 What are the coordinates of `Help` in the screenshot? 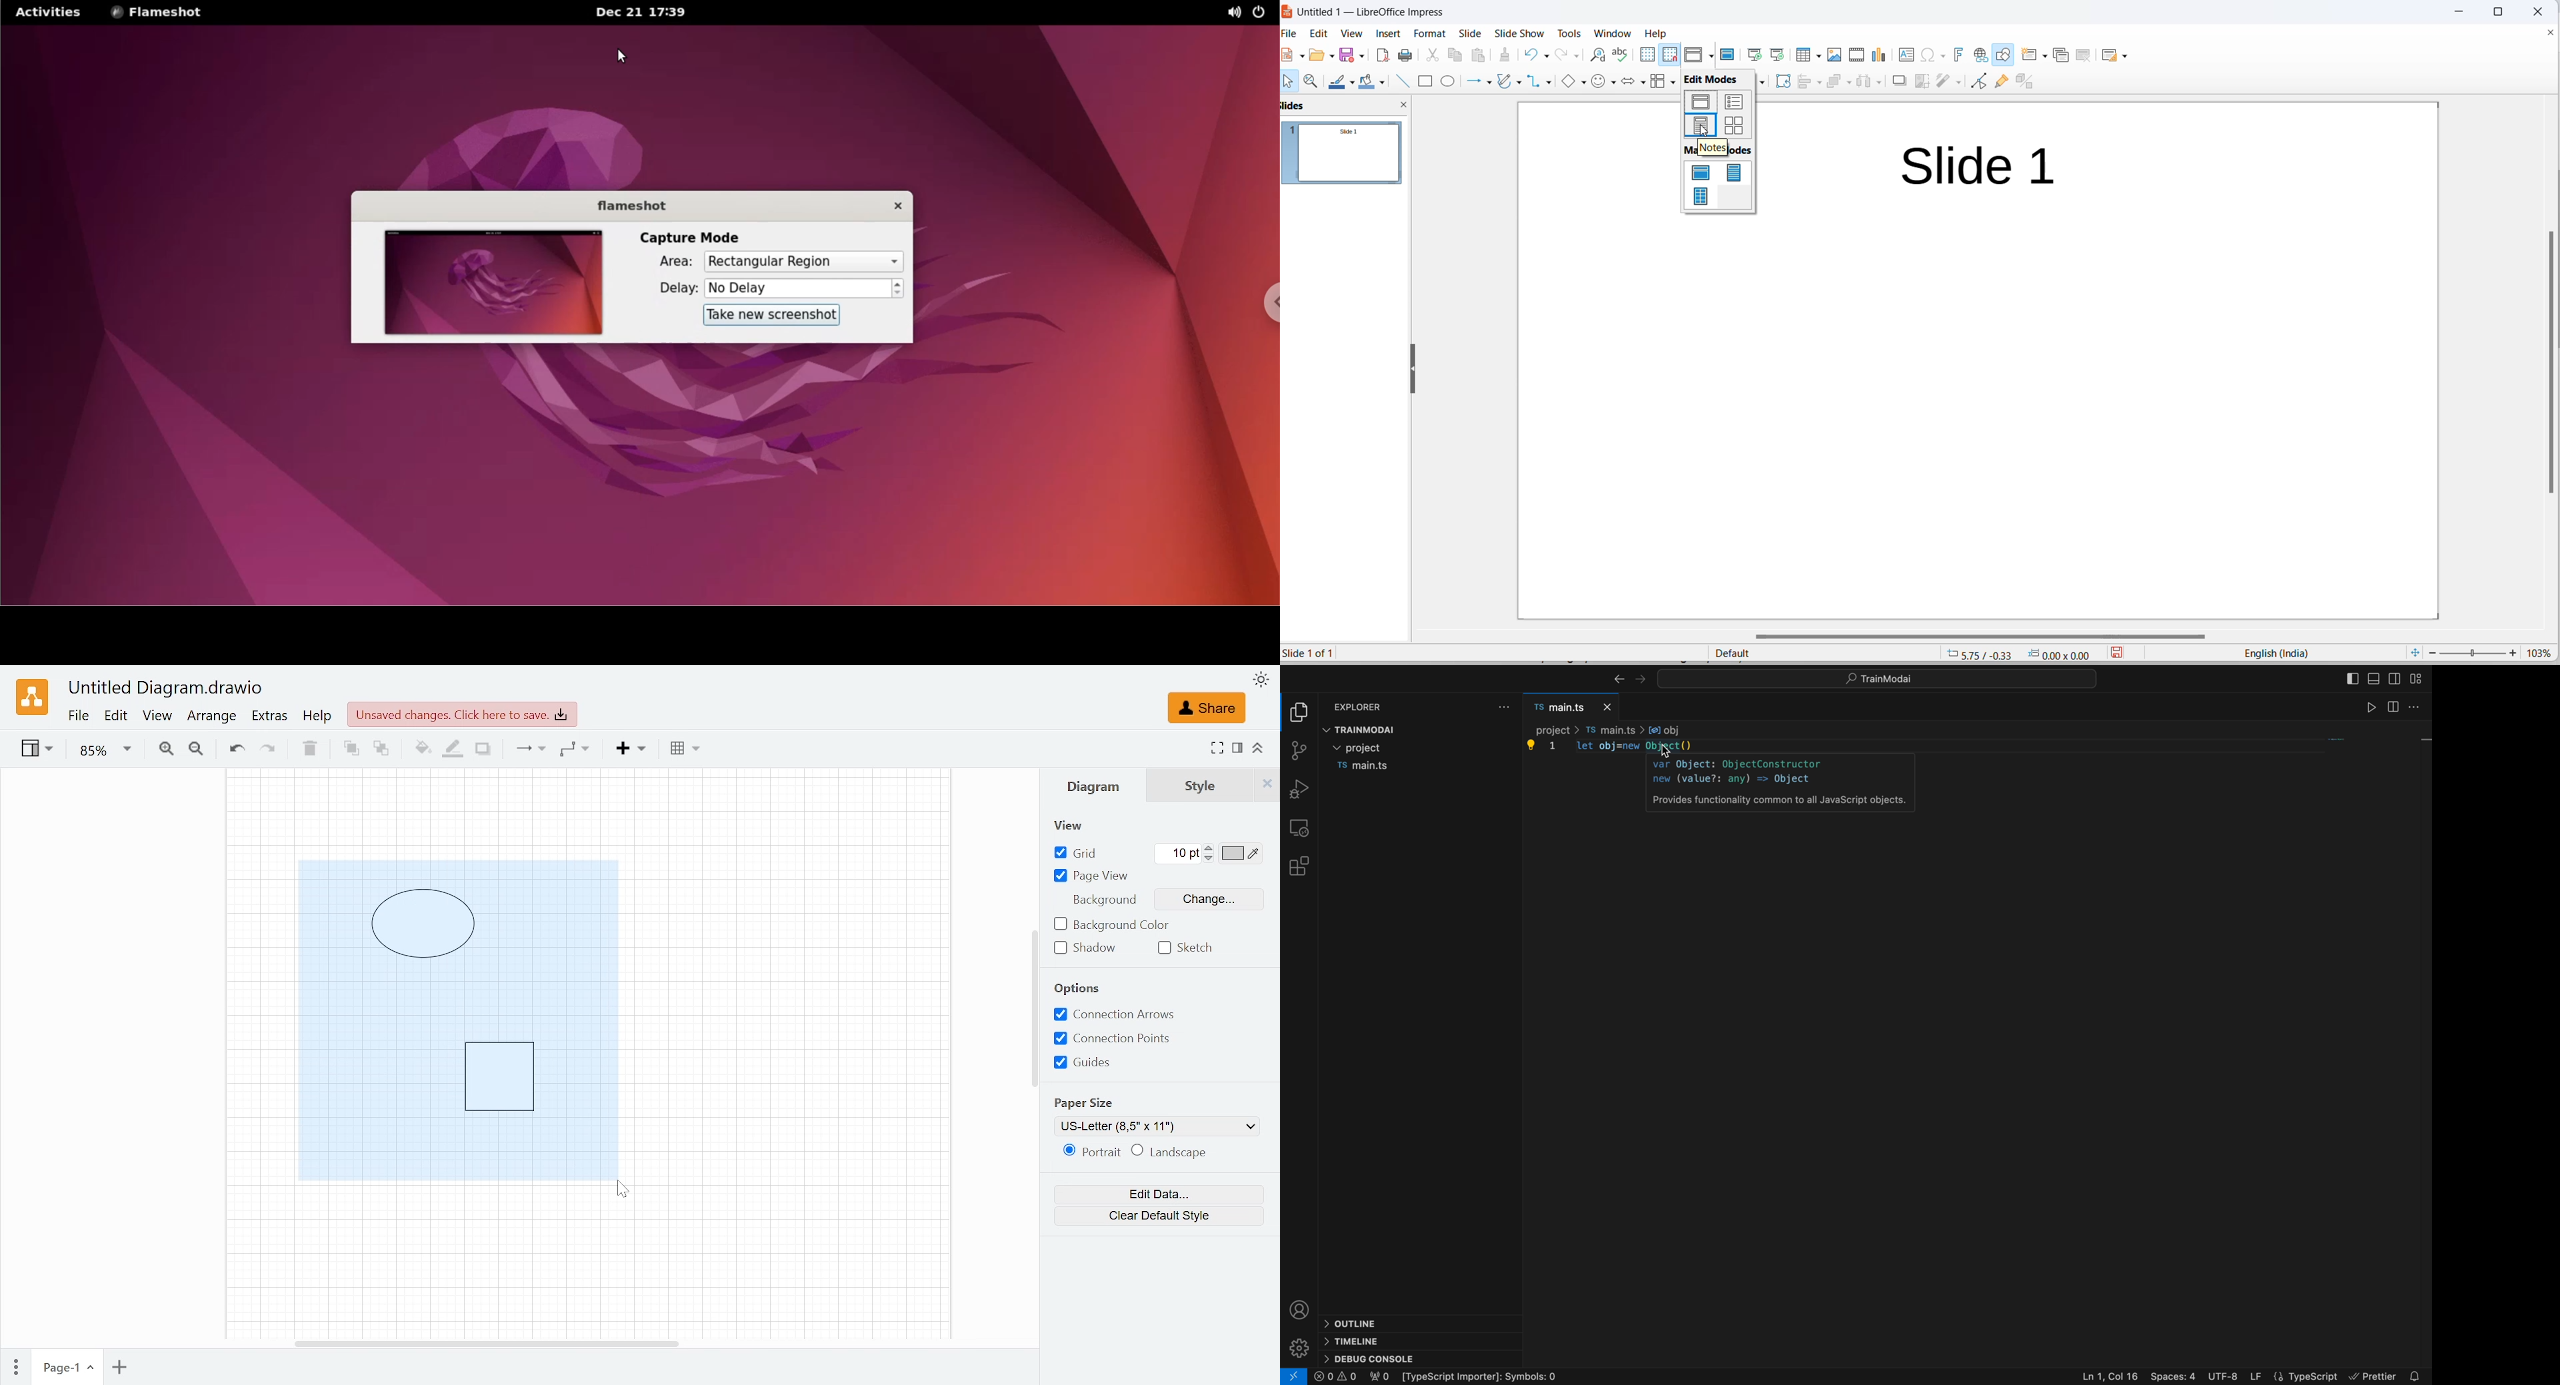 It's located at (320, 718).